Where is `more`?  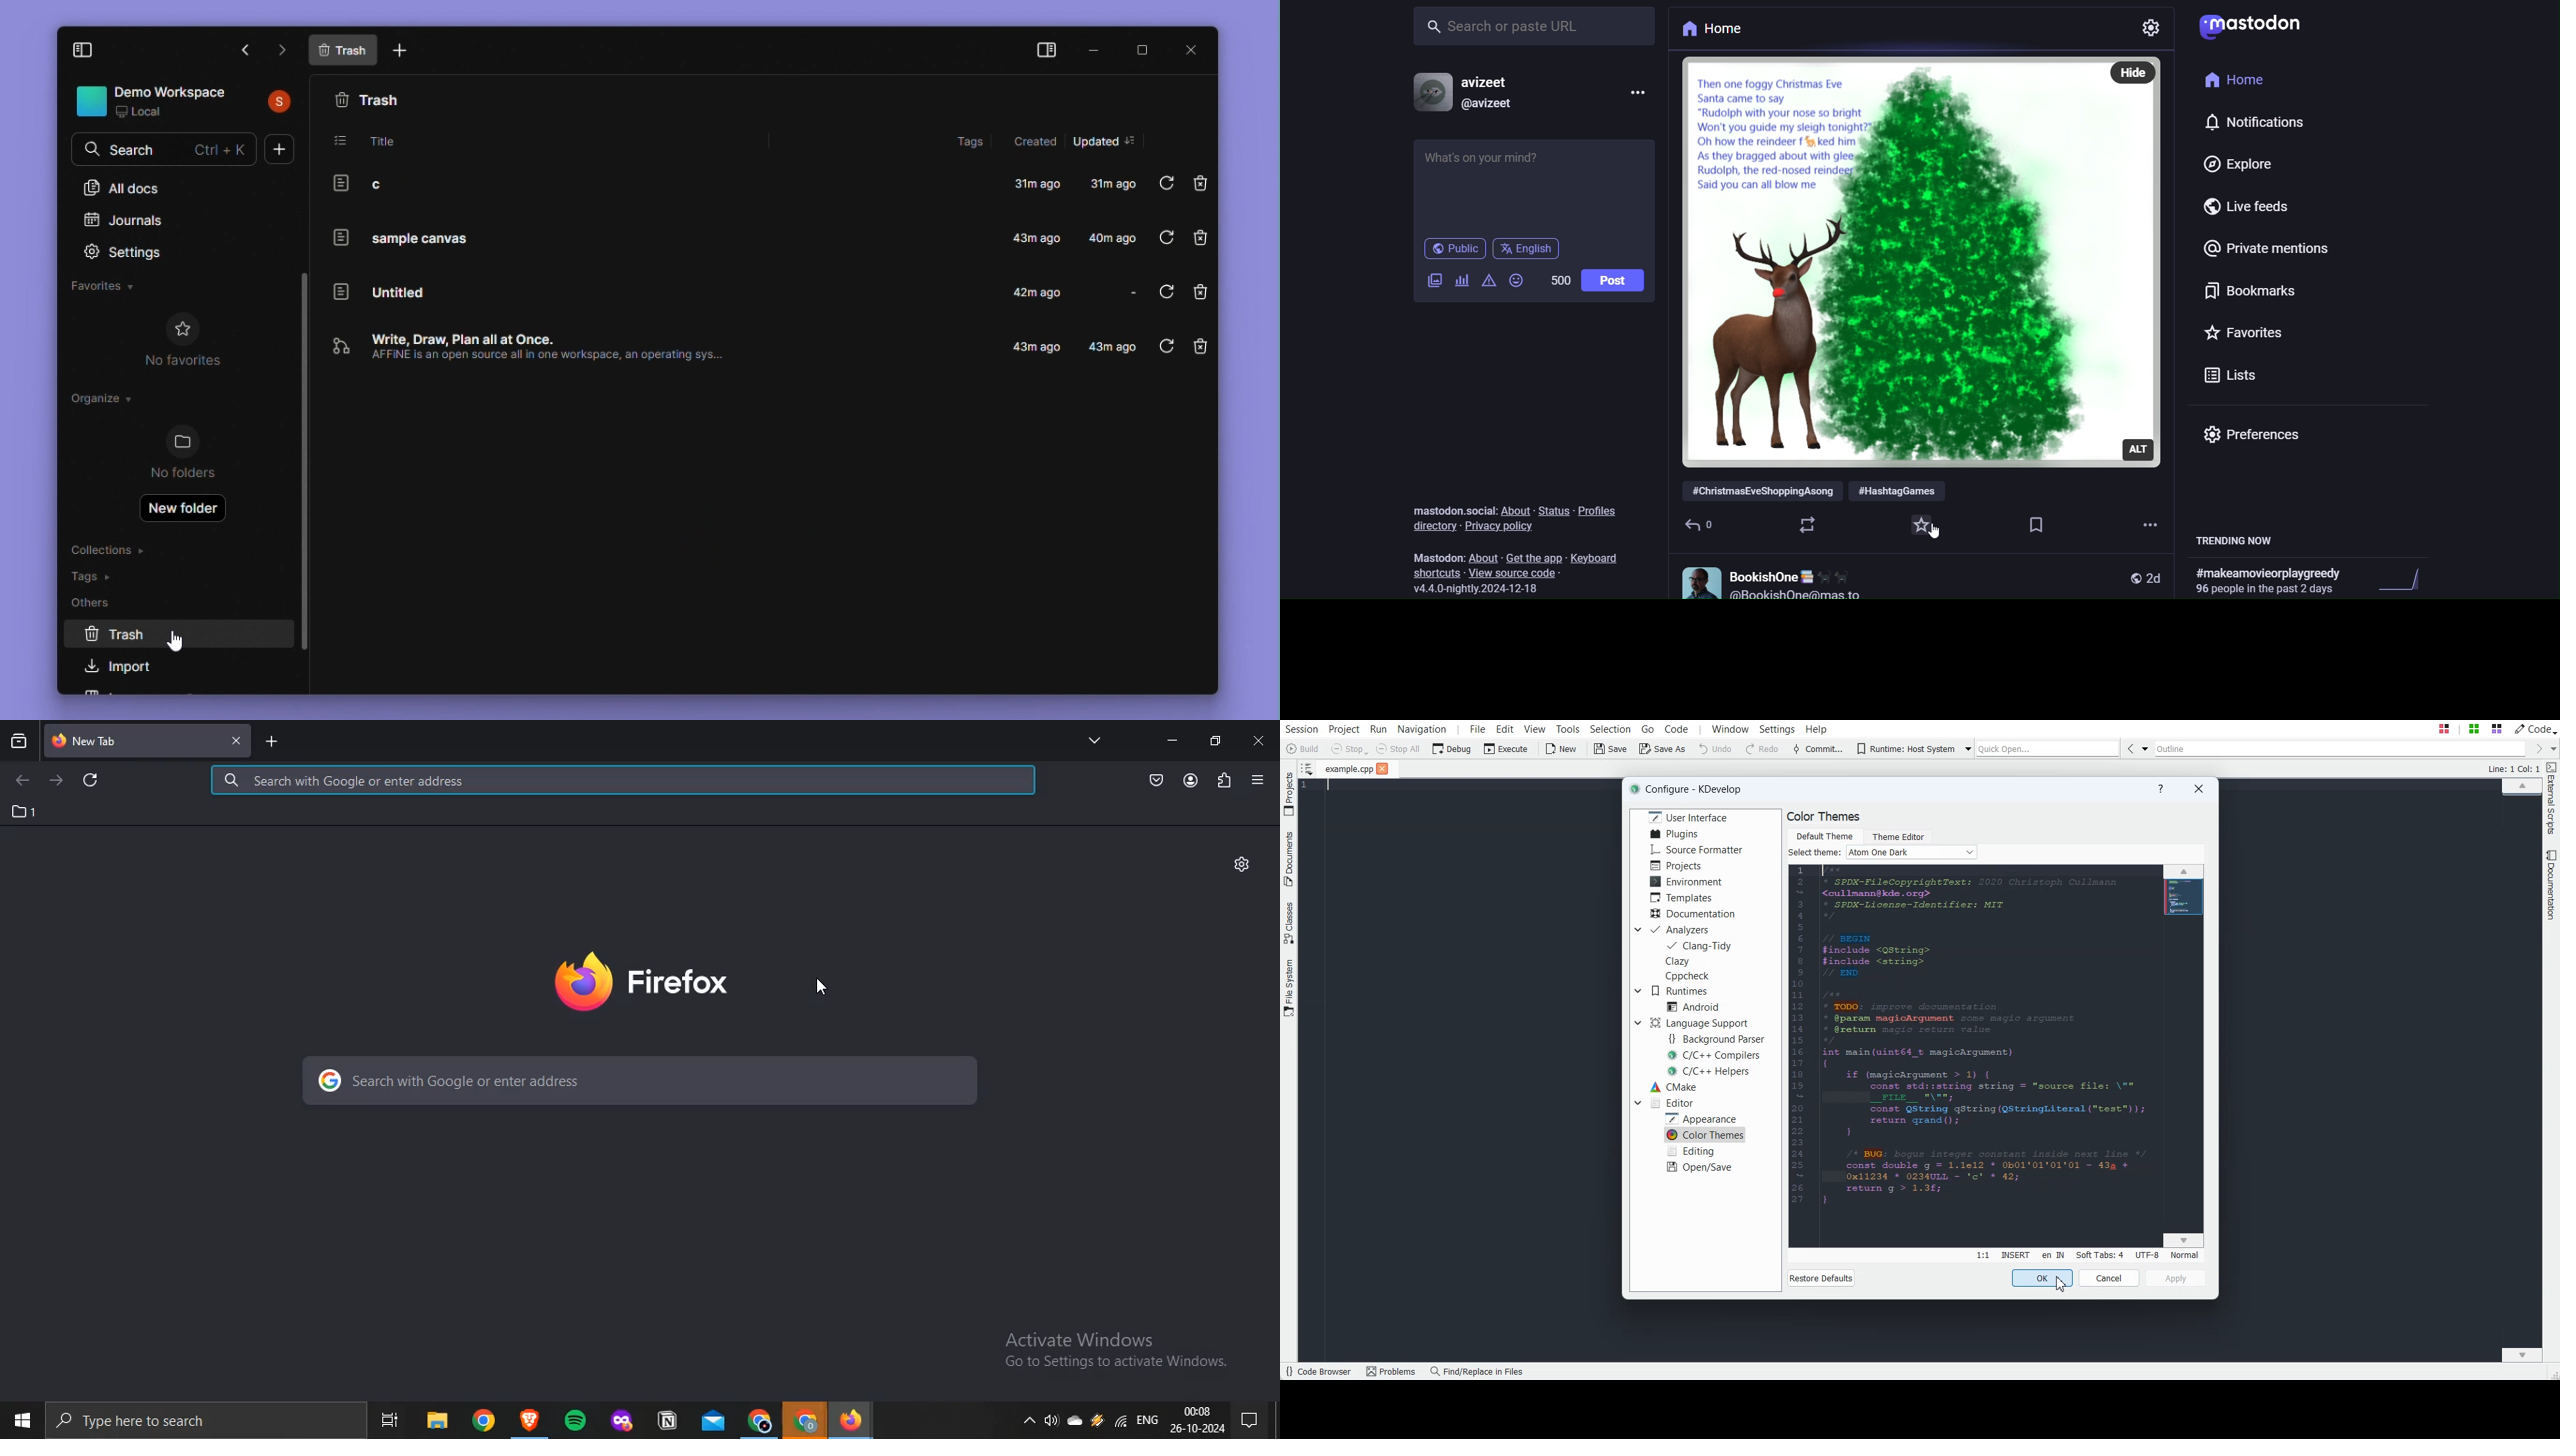 more is located at coordinates (2147, 517).